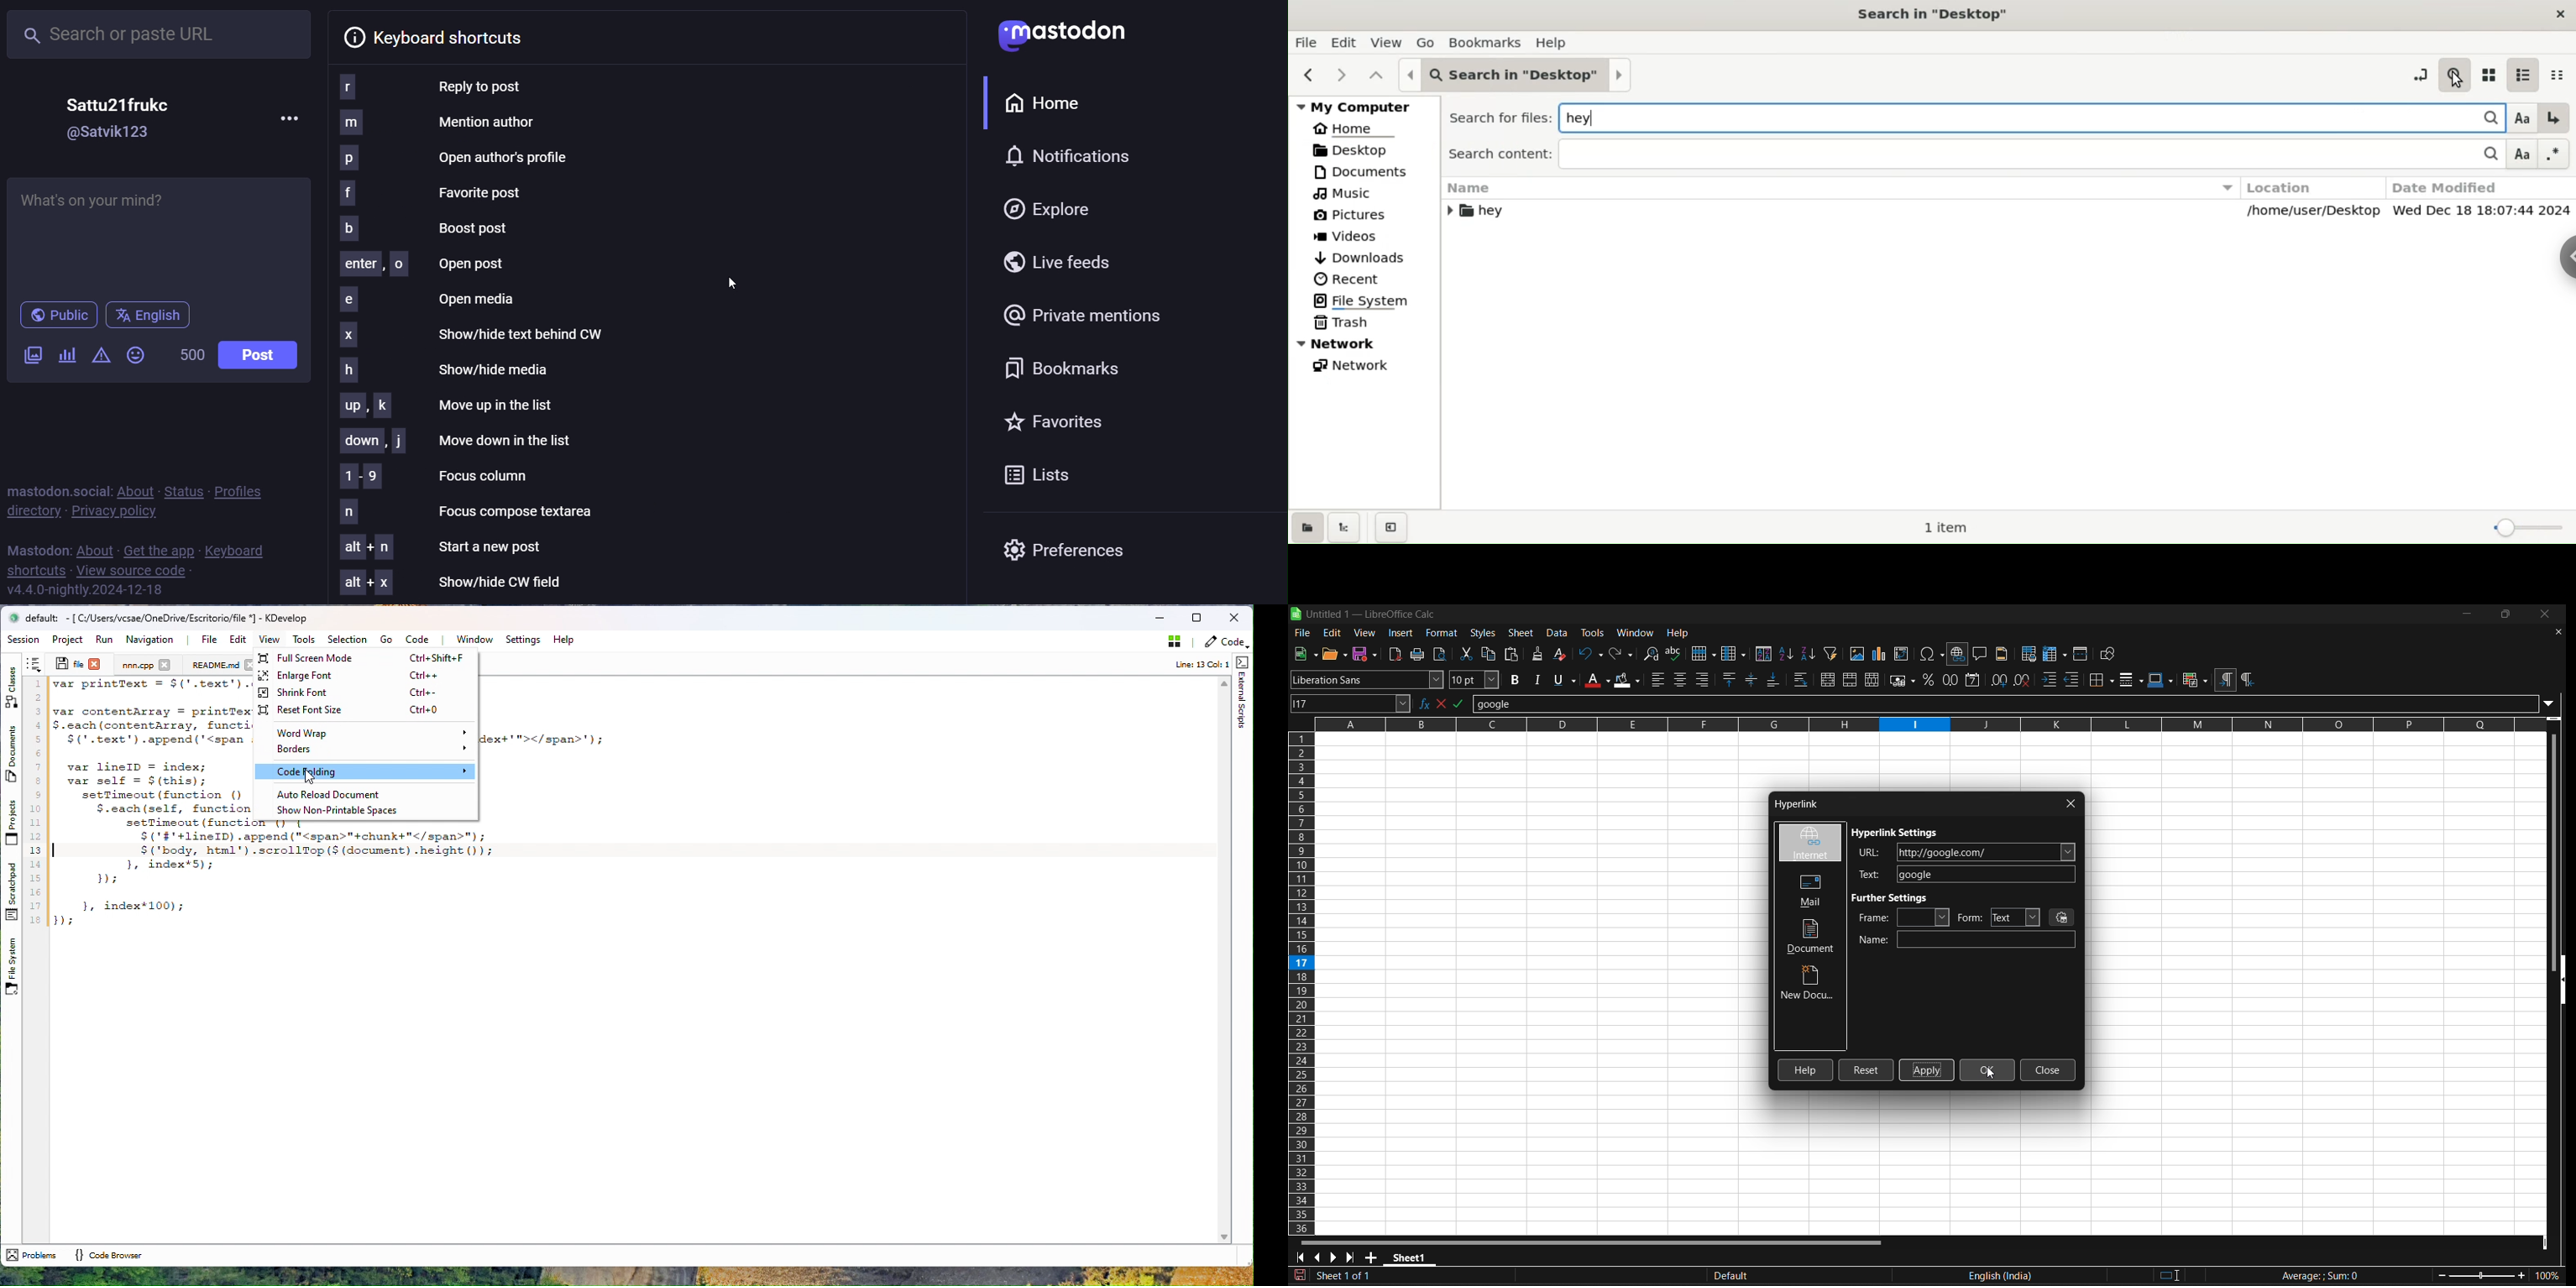 This screenshot has width=2576, height=1288. What do you see at coordinates (1903, 654) in the screenshot?
I see `insert or edit pivot table` at bounding box center [1903, 654].